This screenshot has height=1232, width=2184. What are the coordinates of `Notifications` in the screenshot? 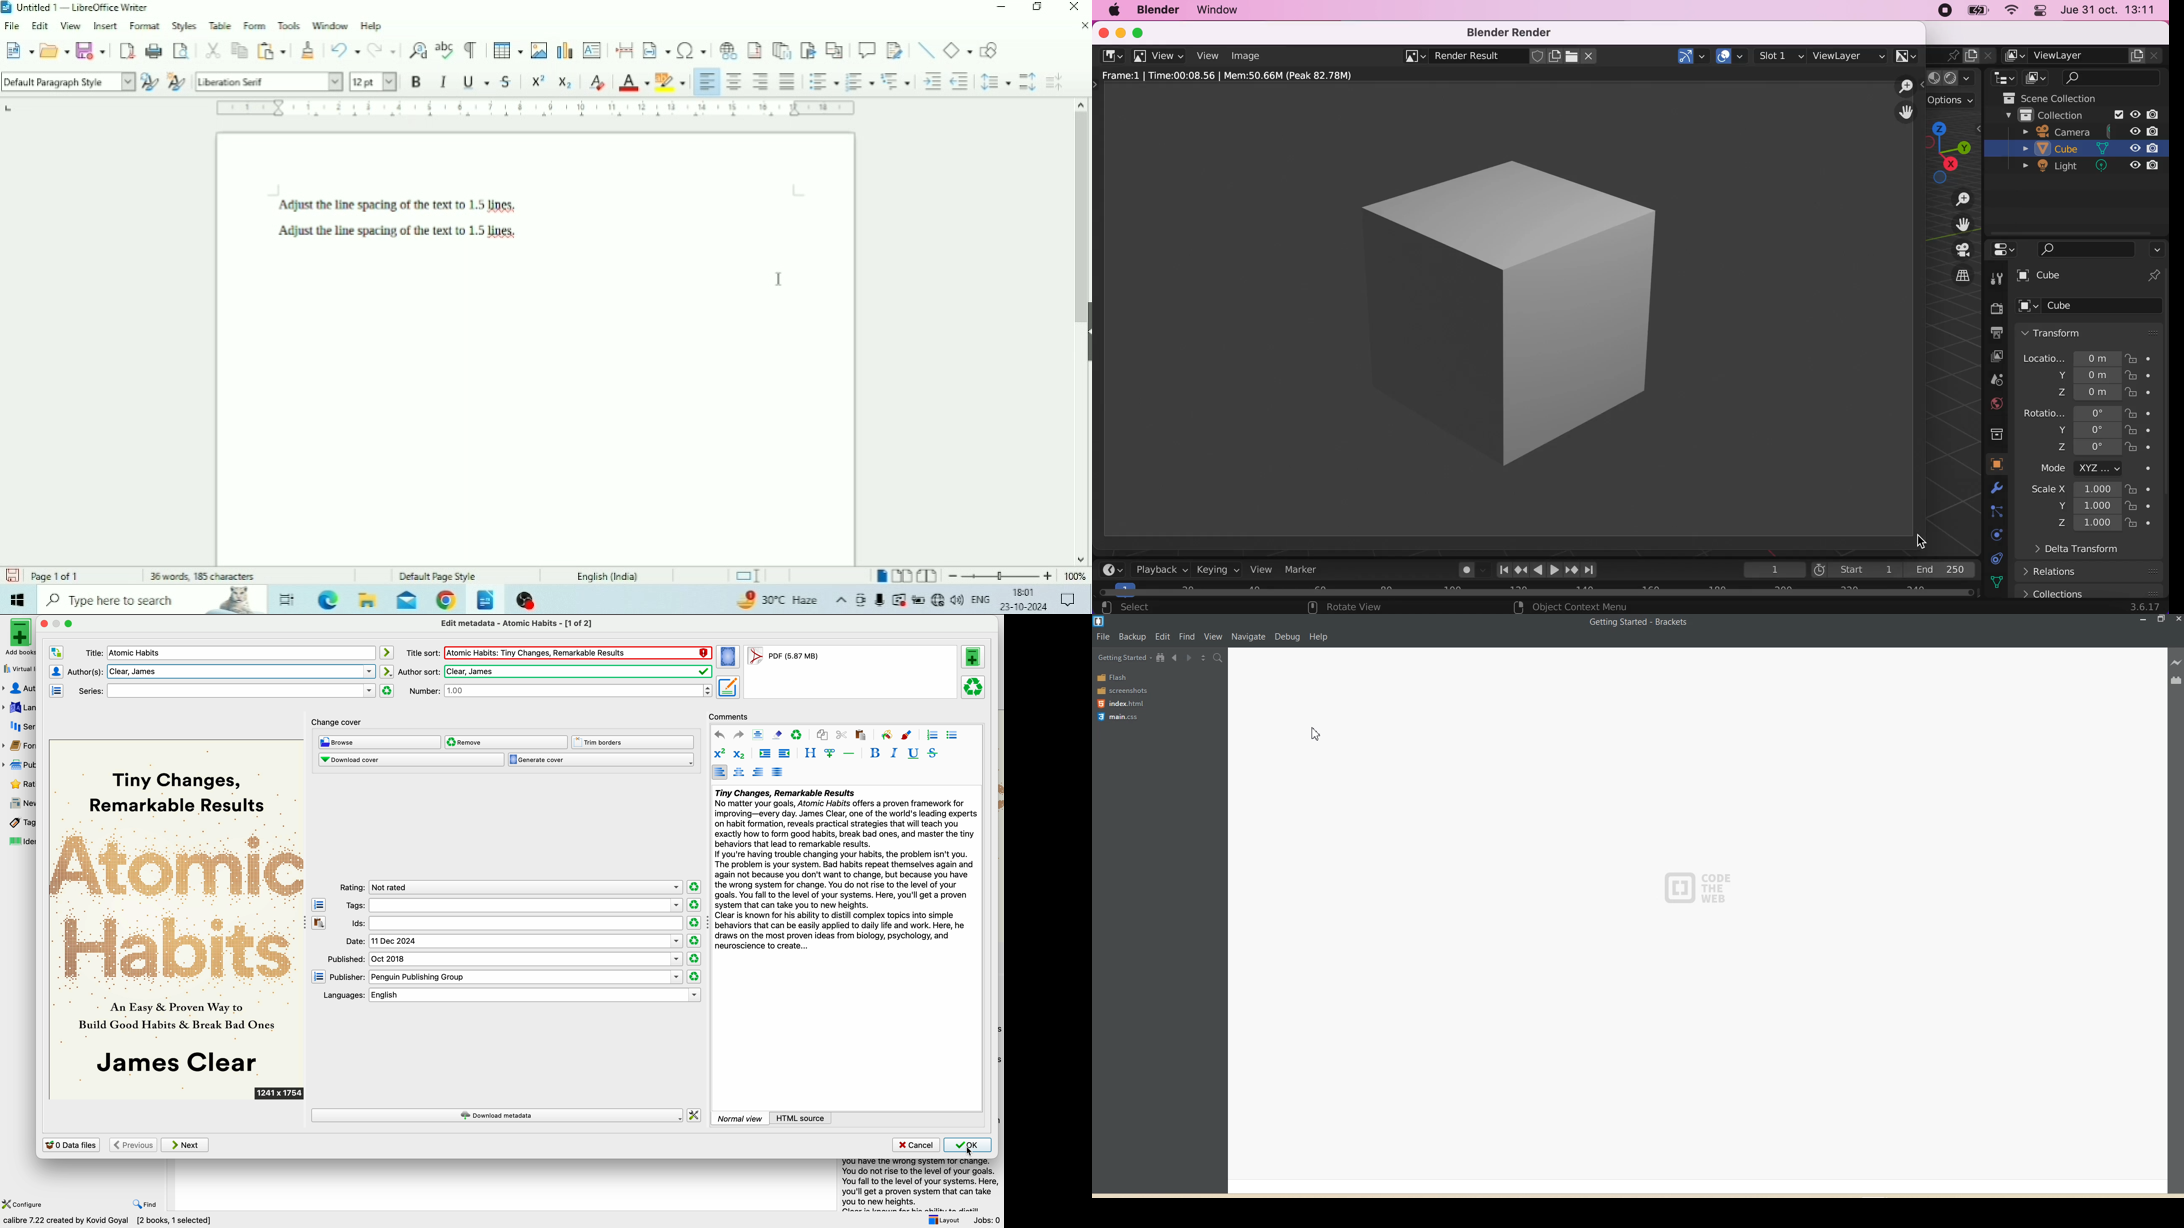 It's located at (1067, 598).